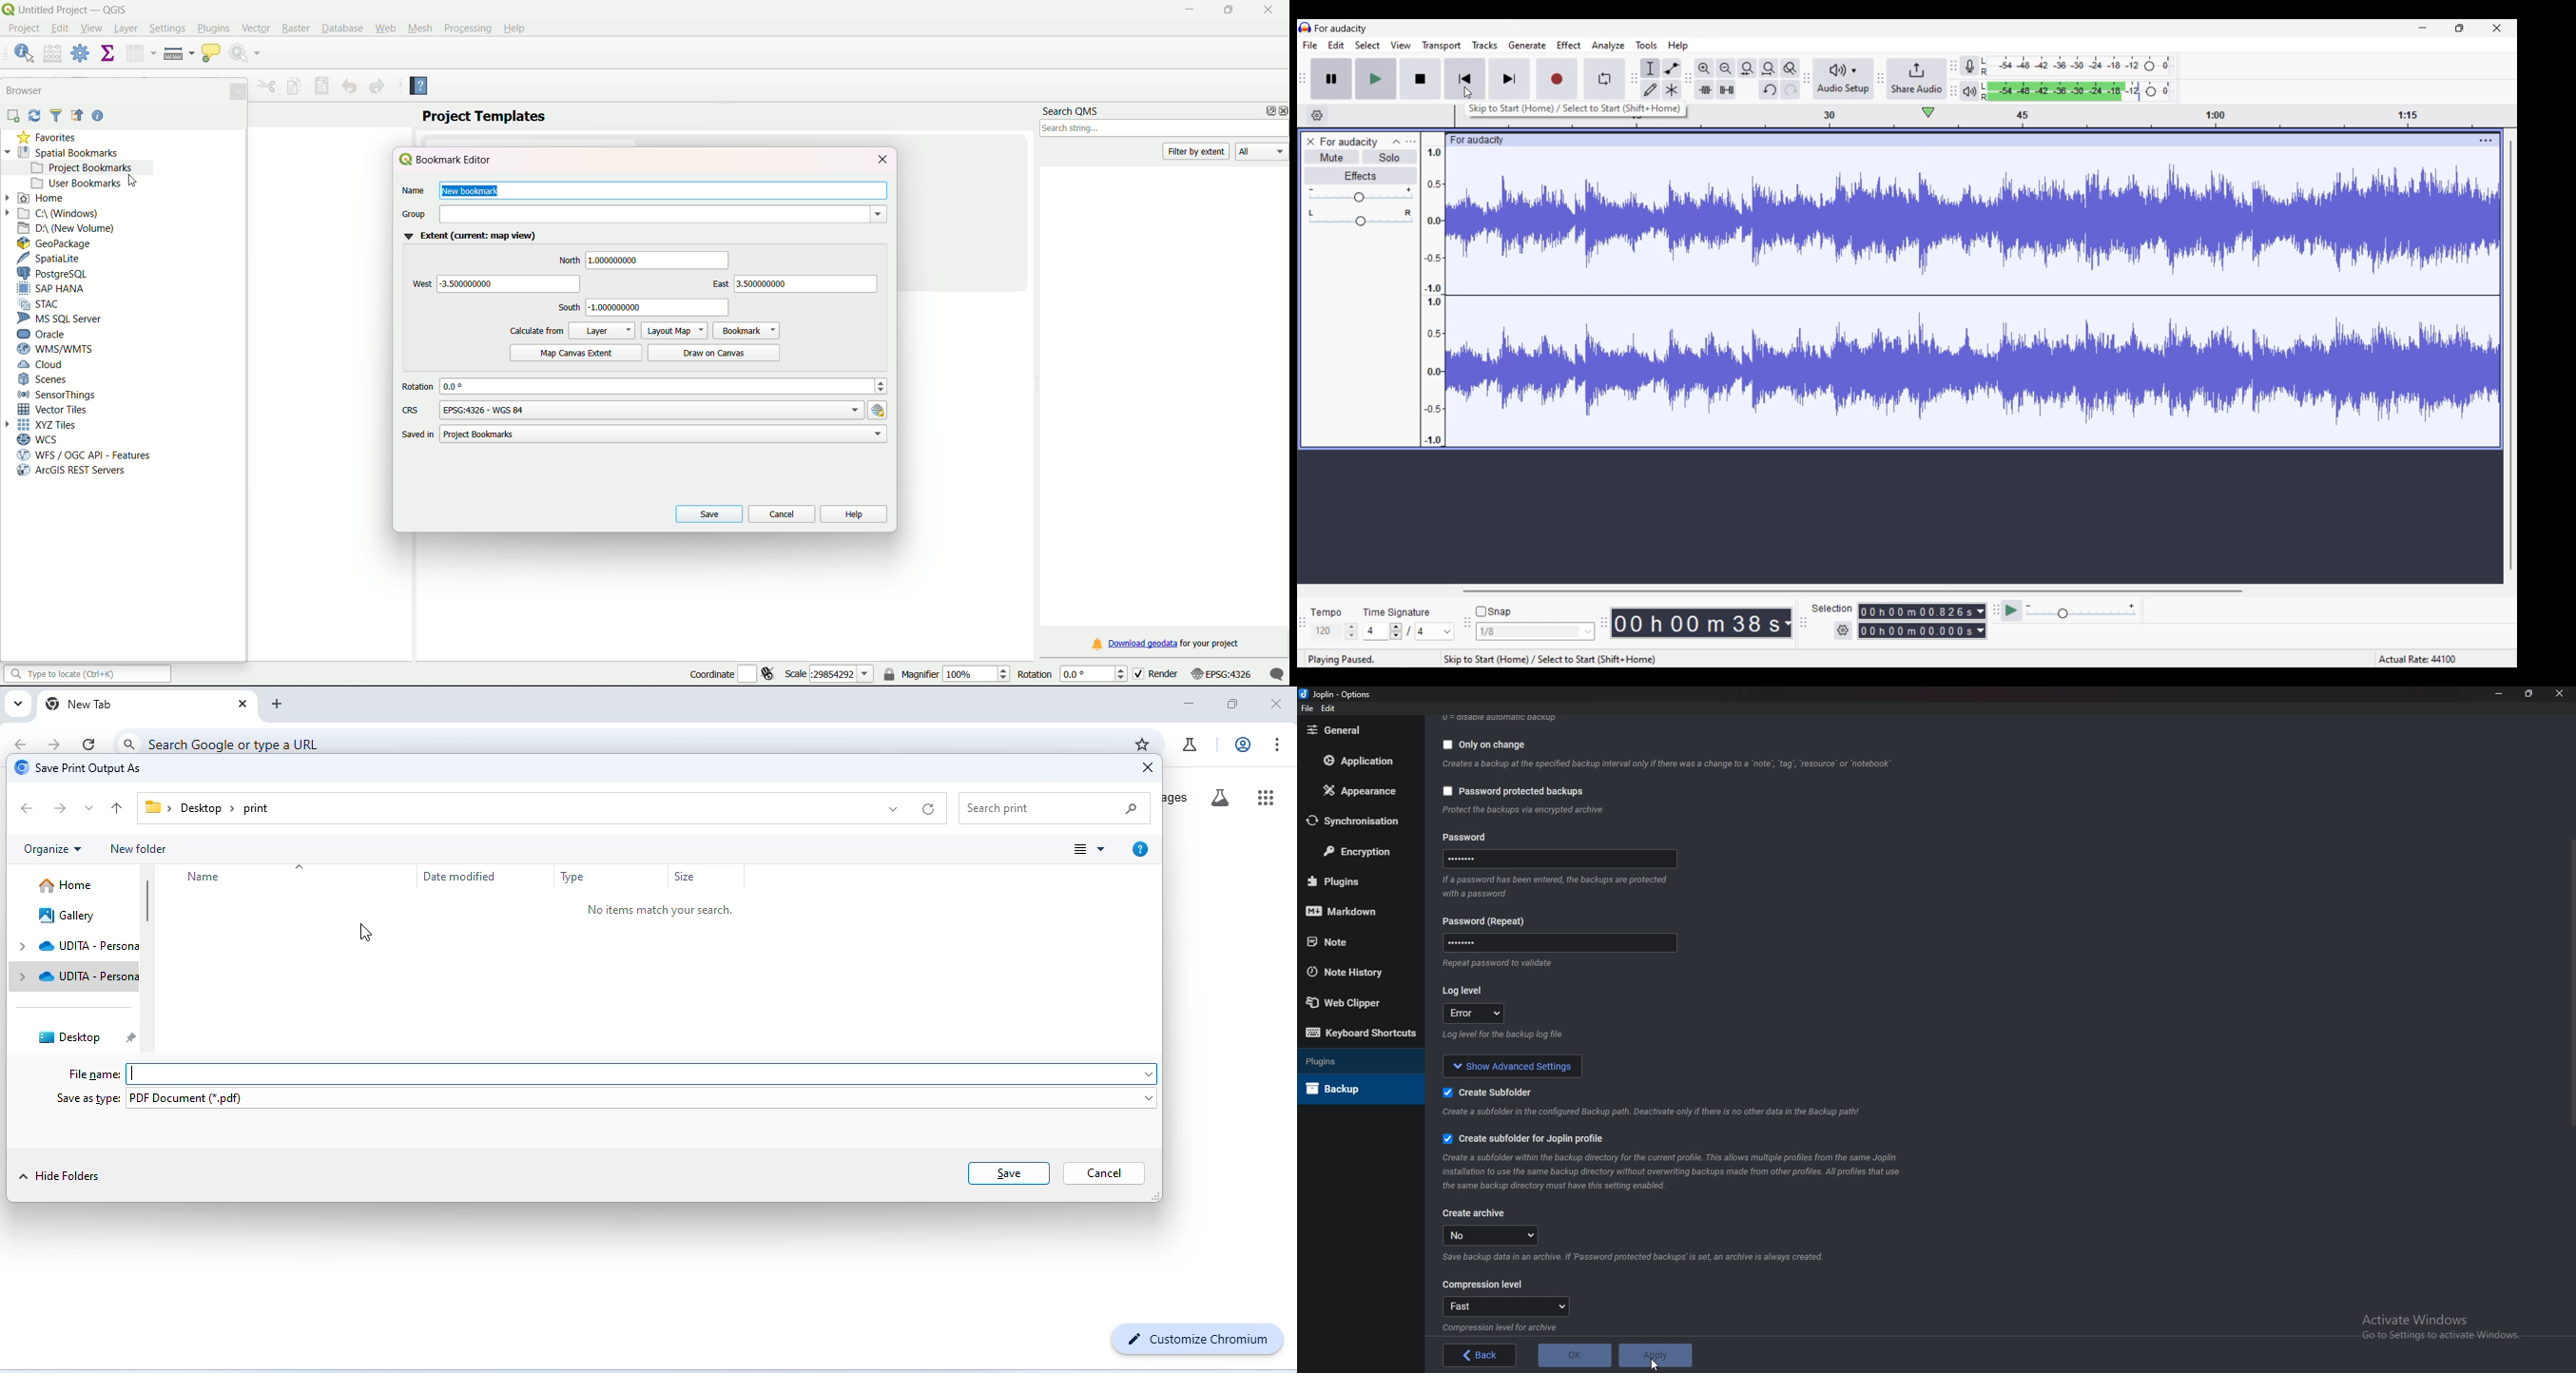 The width and height of the screenshot is (2576, 1400). I want to click on Resize, so click(2531, 693).